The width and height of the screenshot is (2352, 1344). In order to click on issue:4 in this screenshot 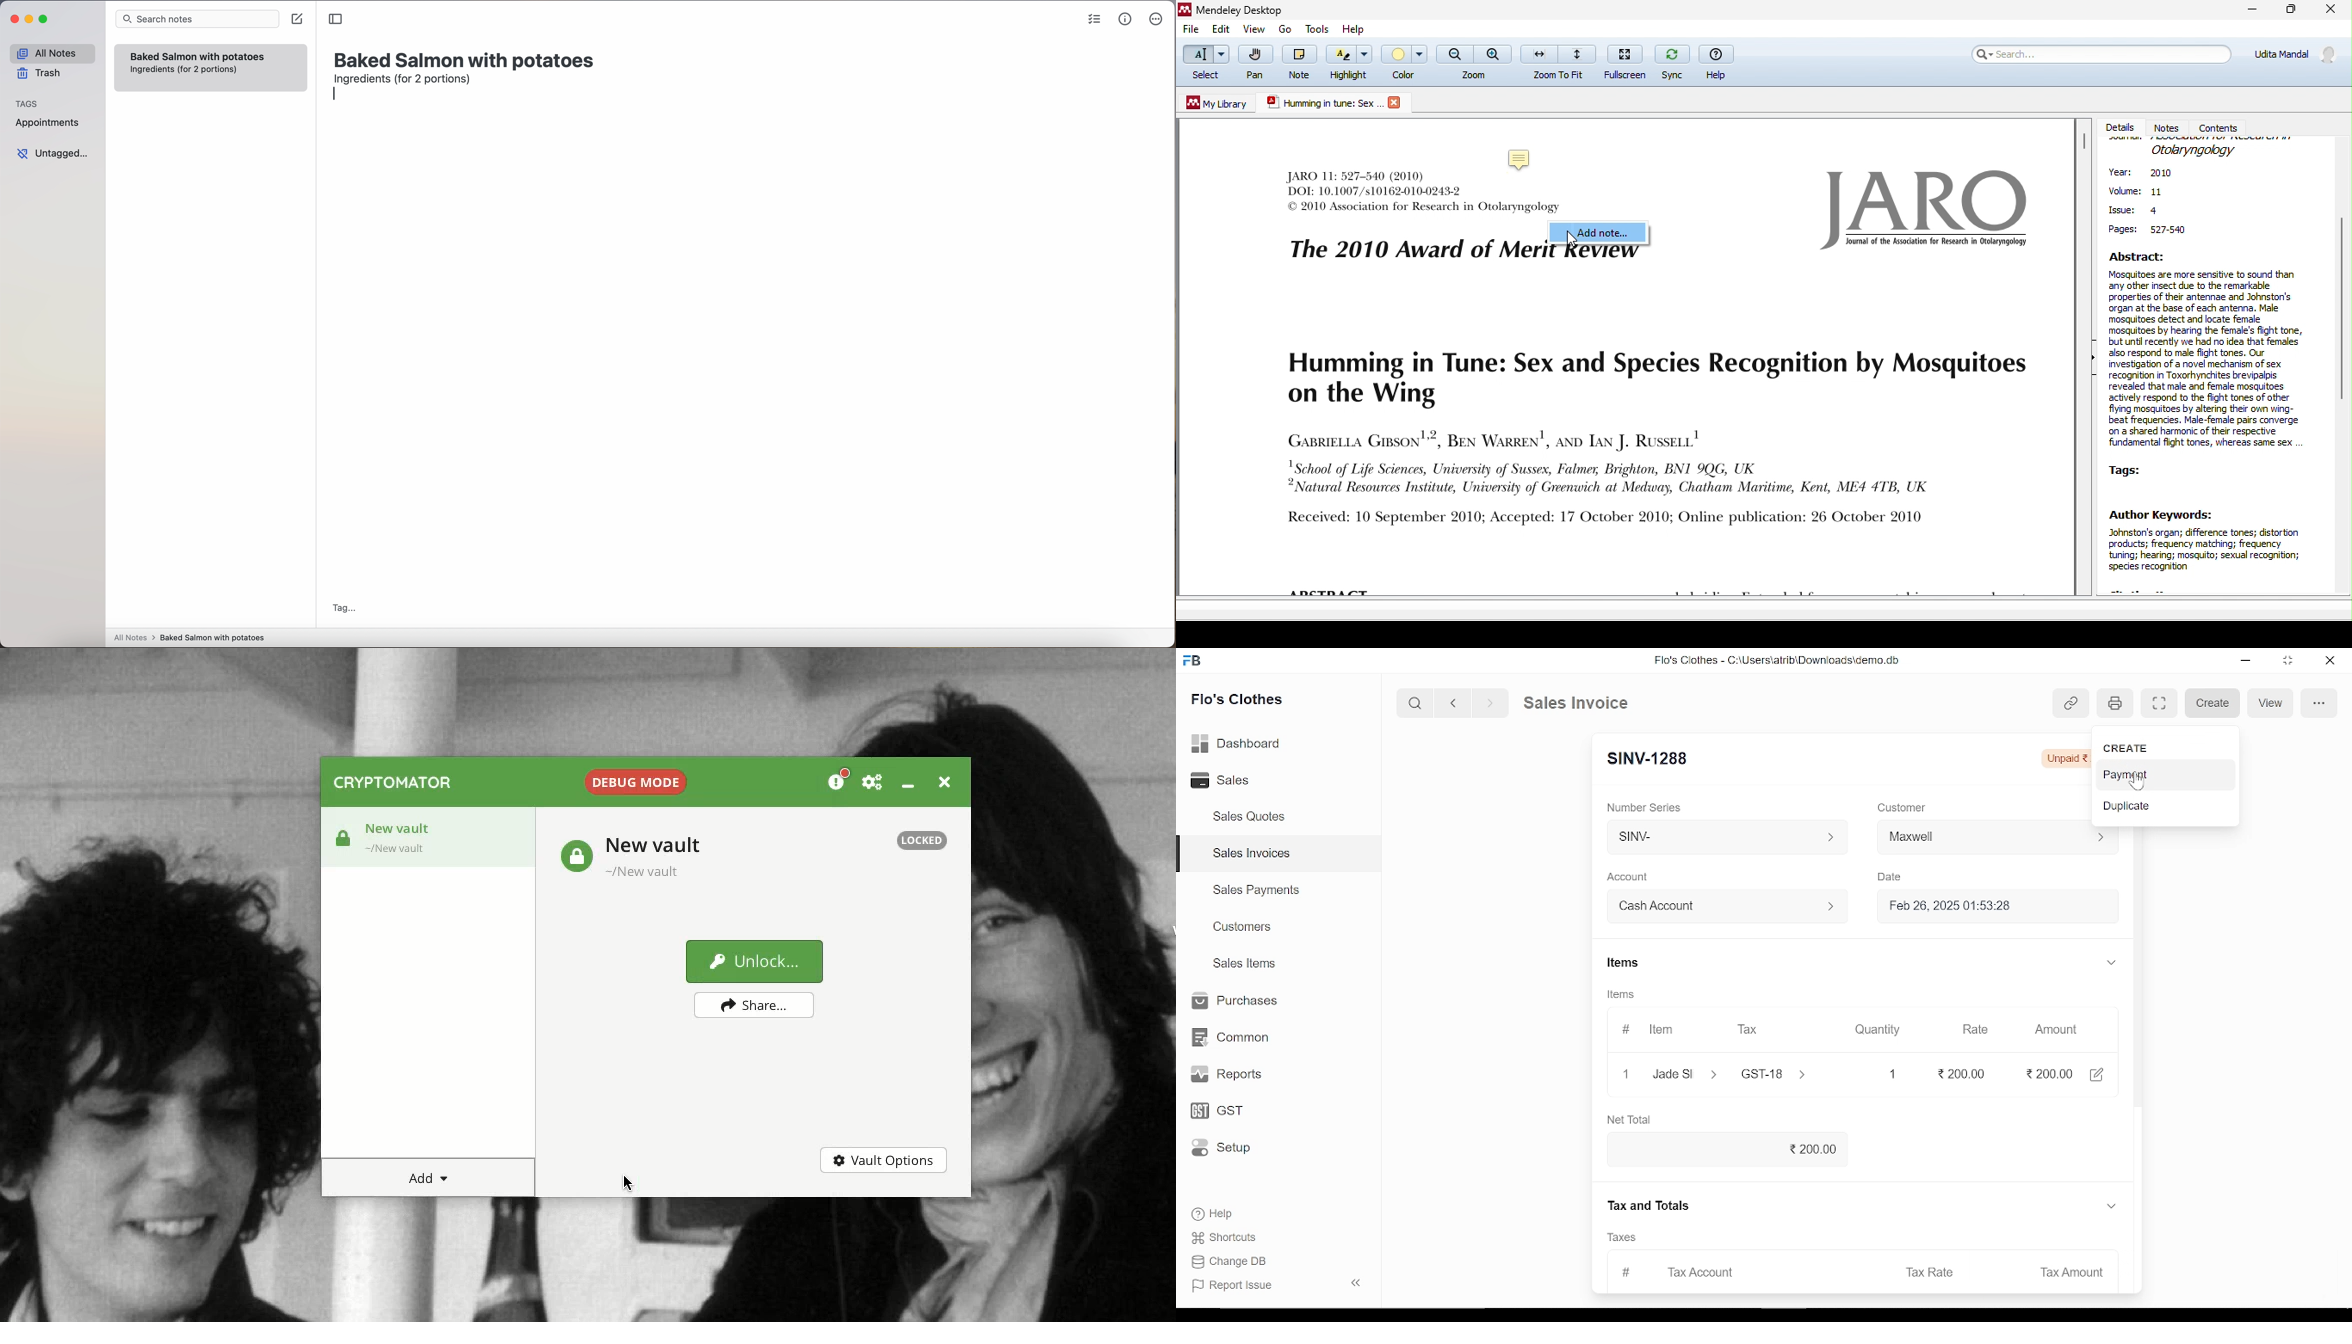, I will do `click(2134, 209)`.